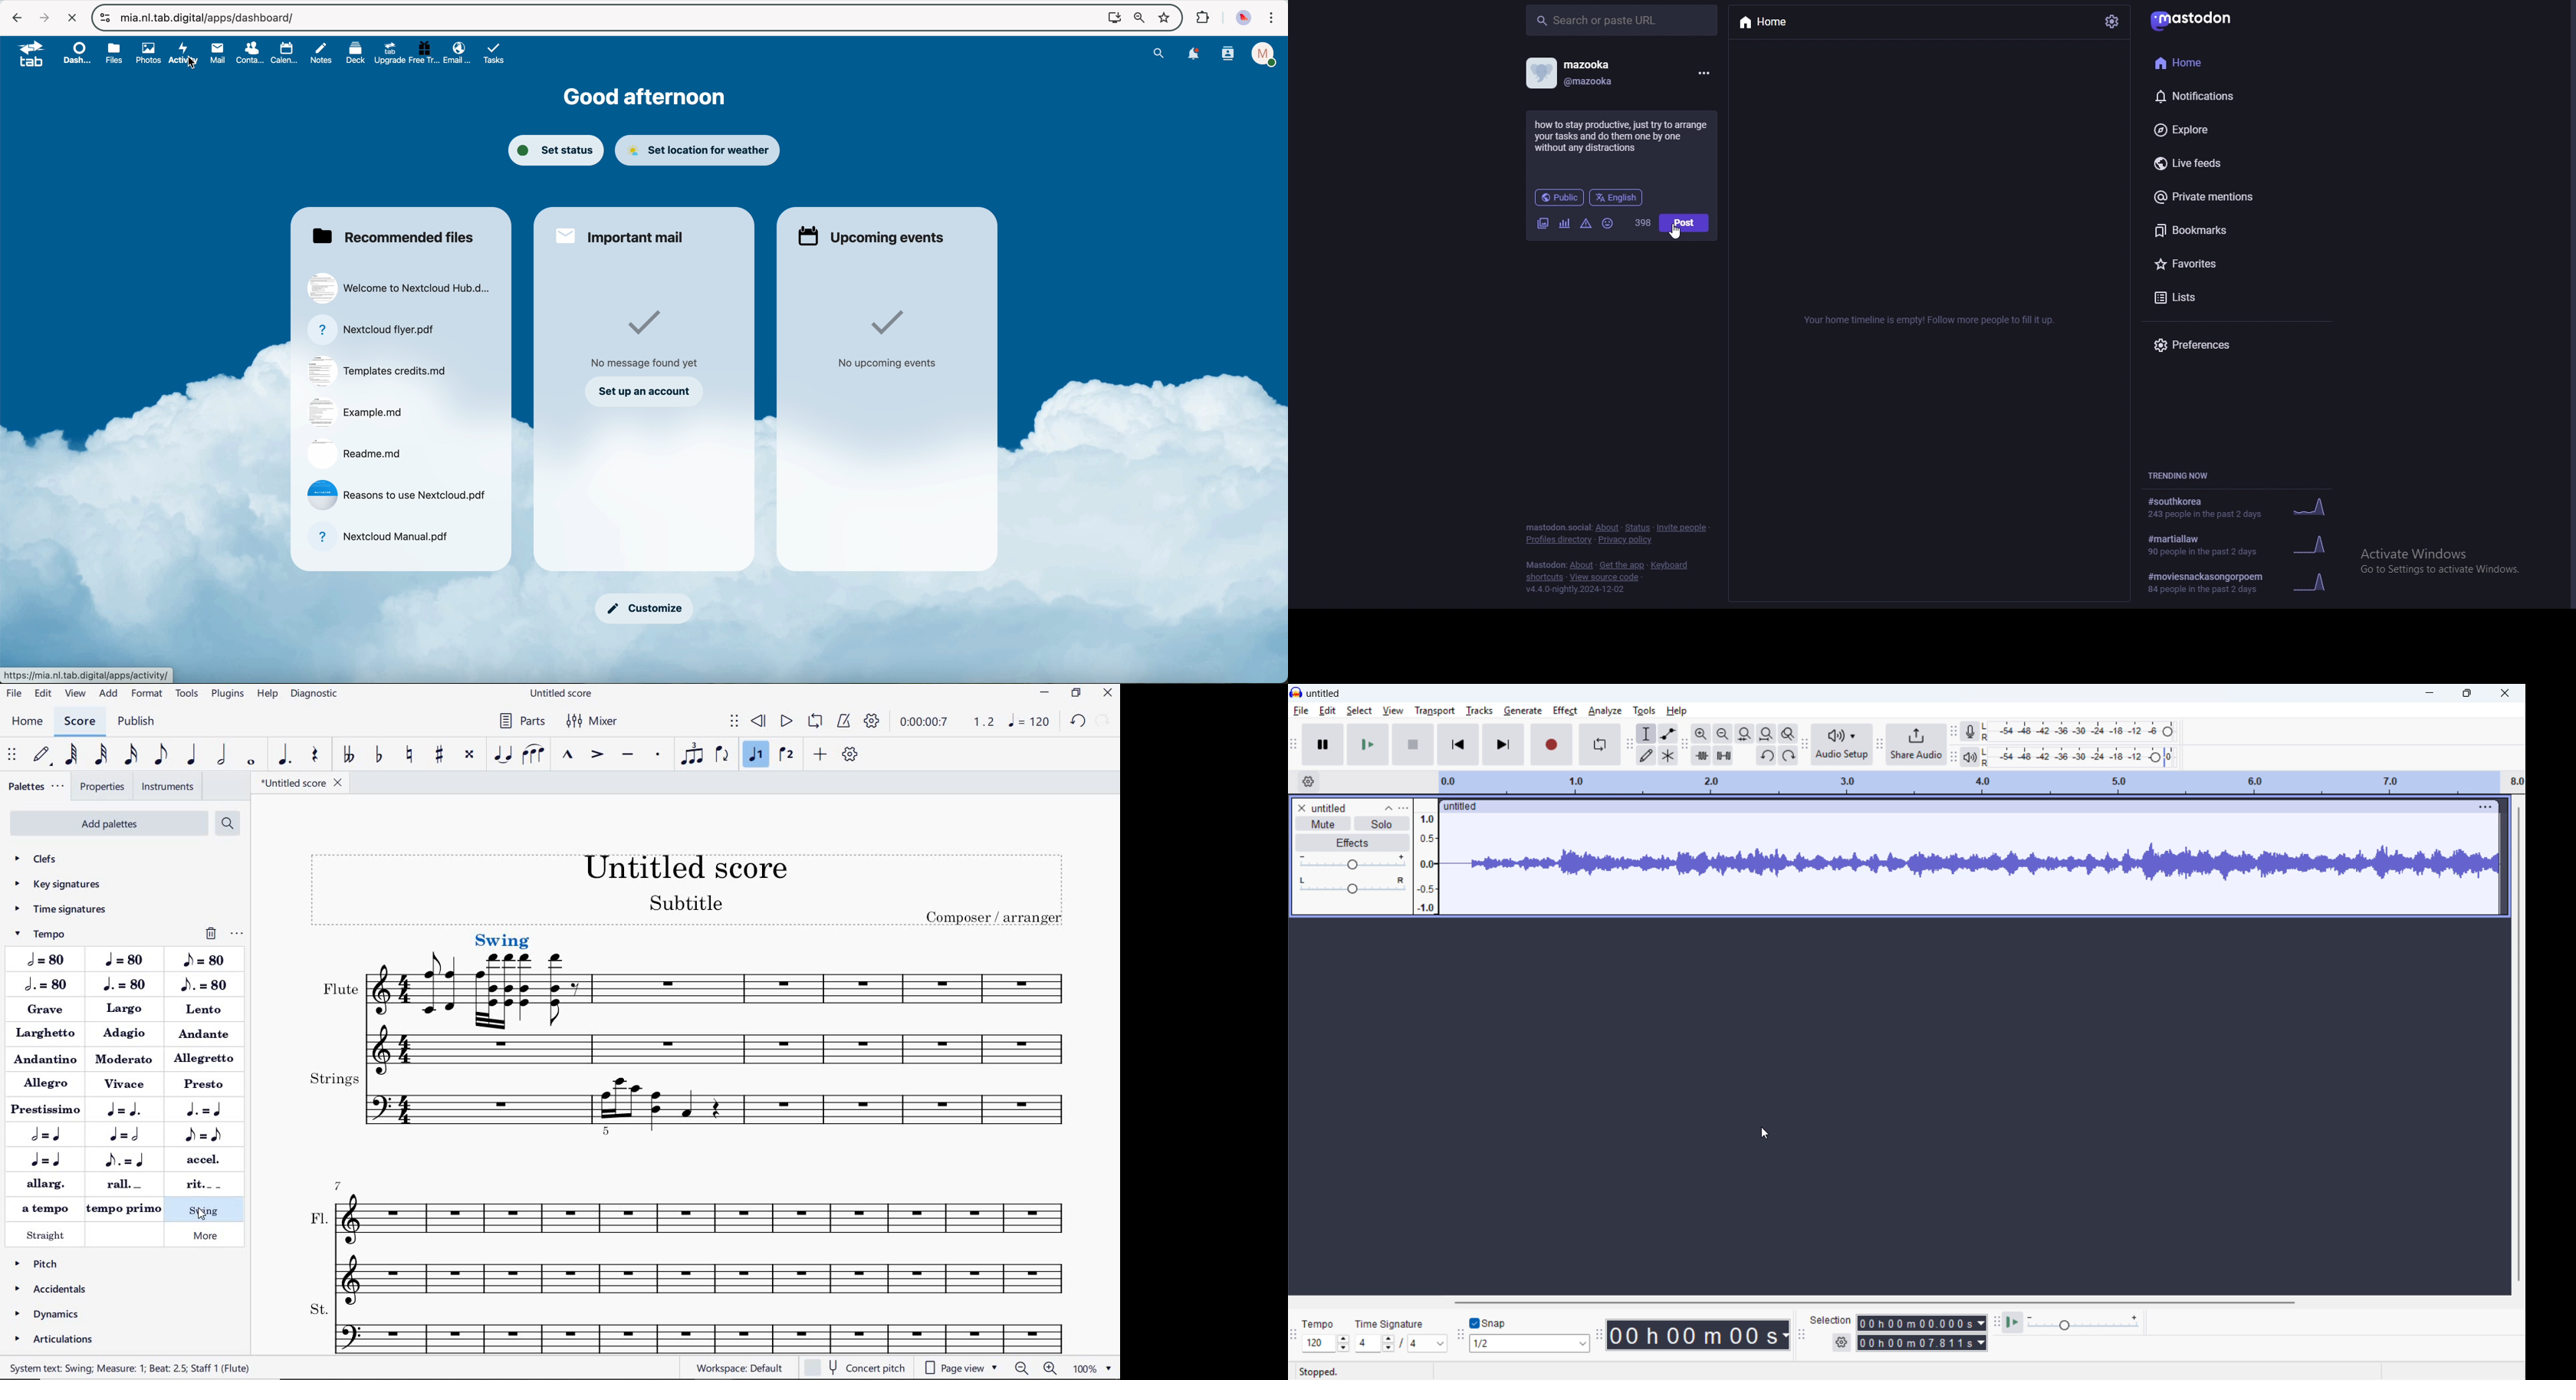 The image size is (2576, 1400). I want to click on PLAY, so click(787, 722).